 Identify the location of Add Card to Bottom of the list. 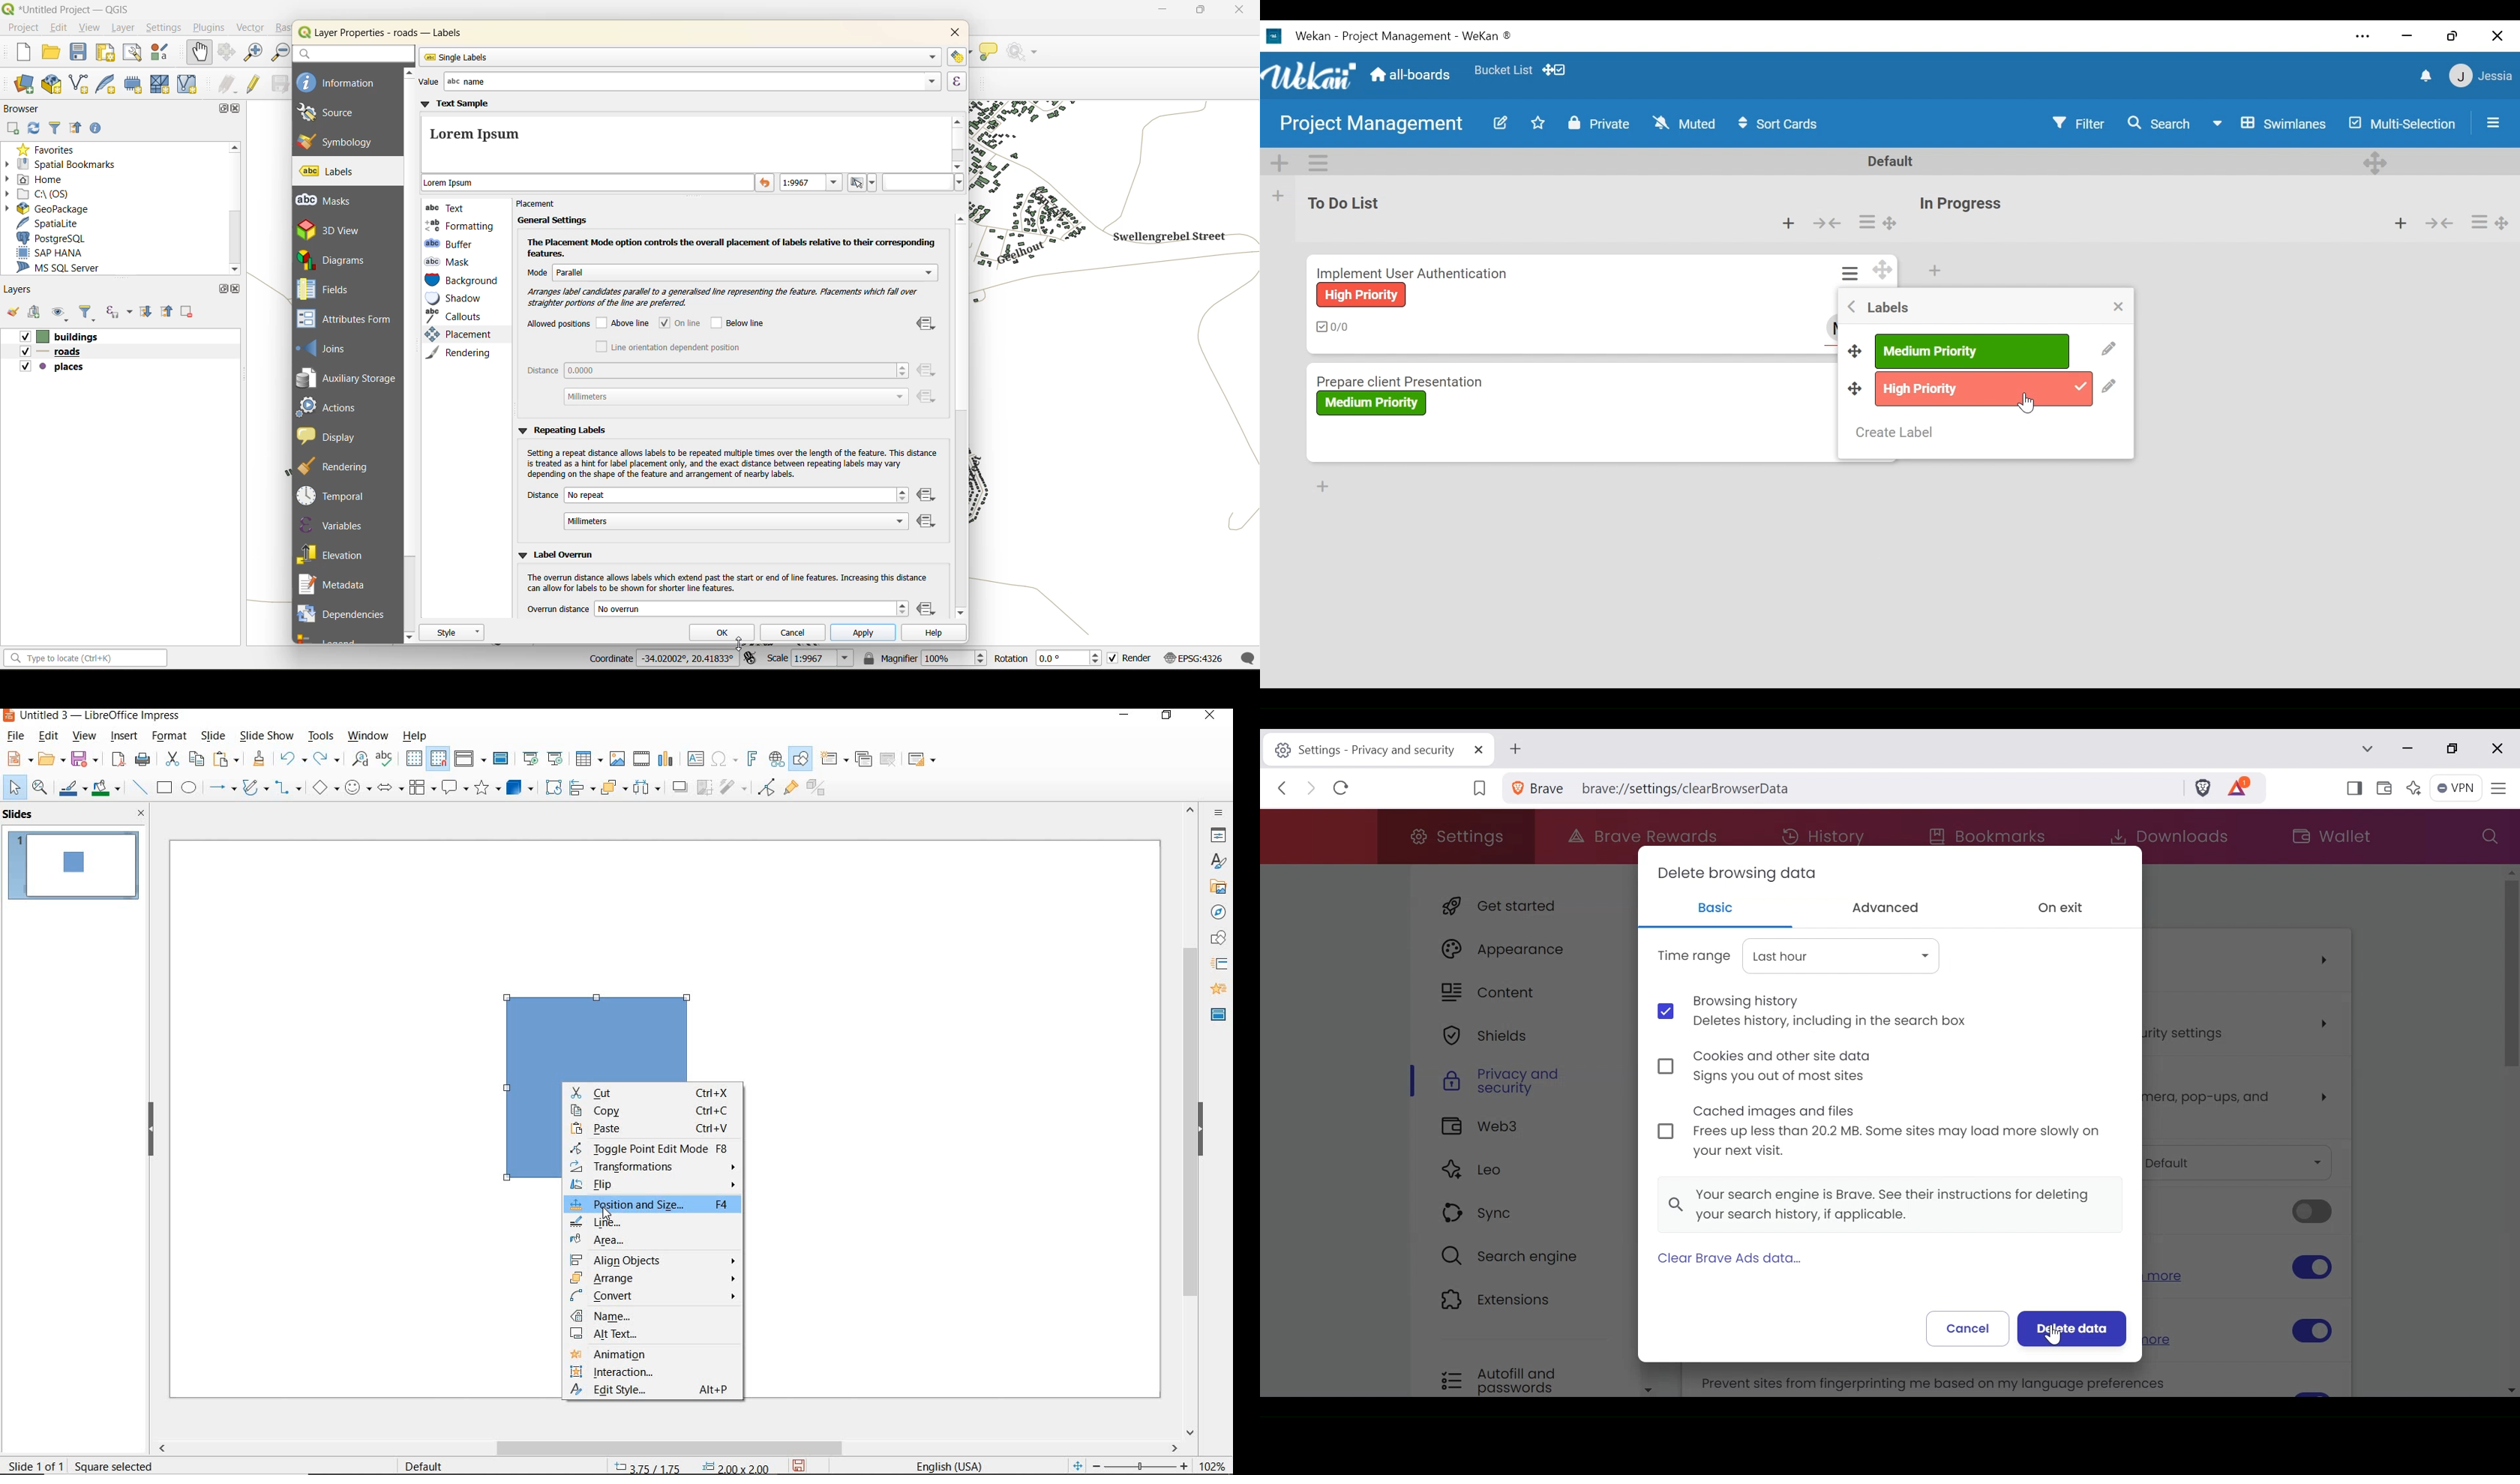
(1324, 486).